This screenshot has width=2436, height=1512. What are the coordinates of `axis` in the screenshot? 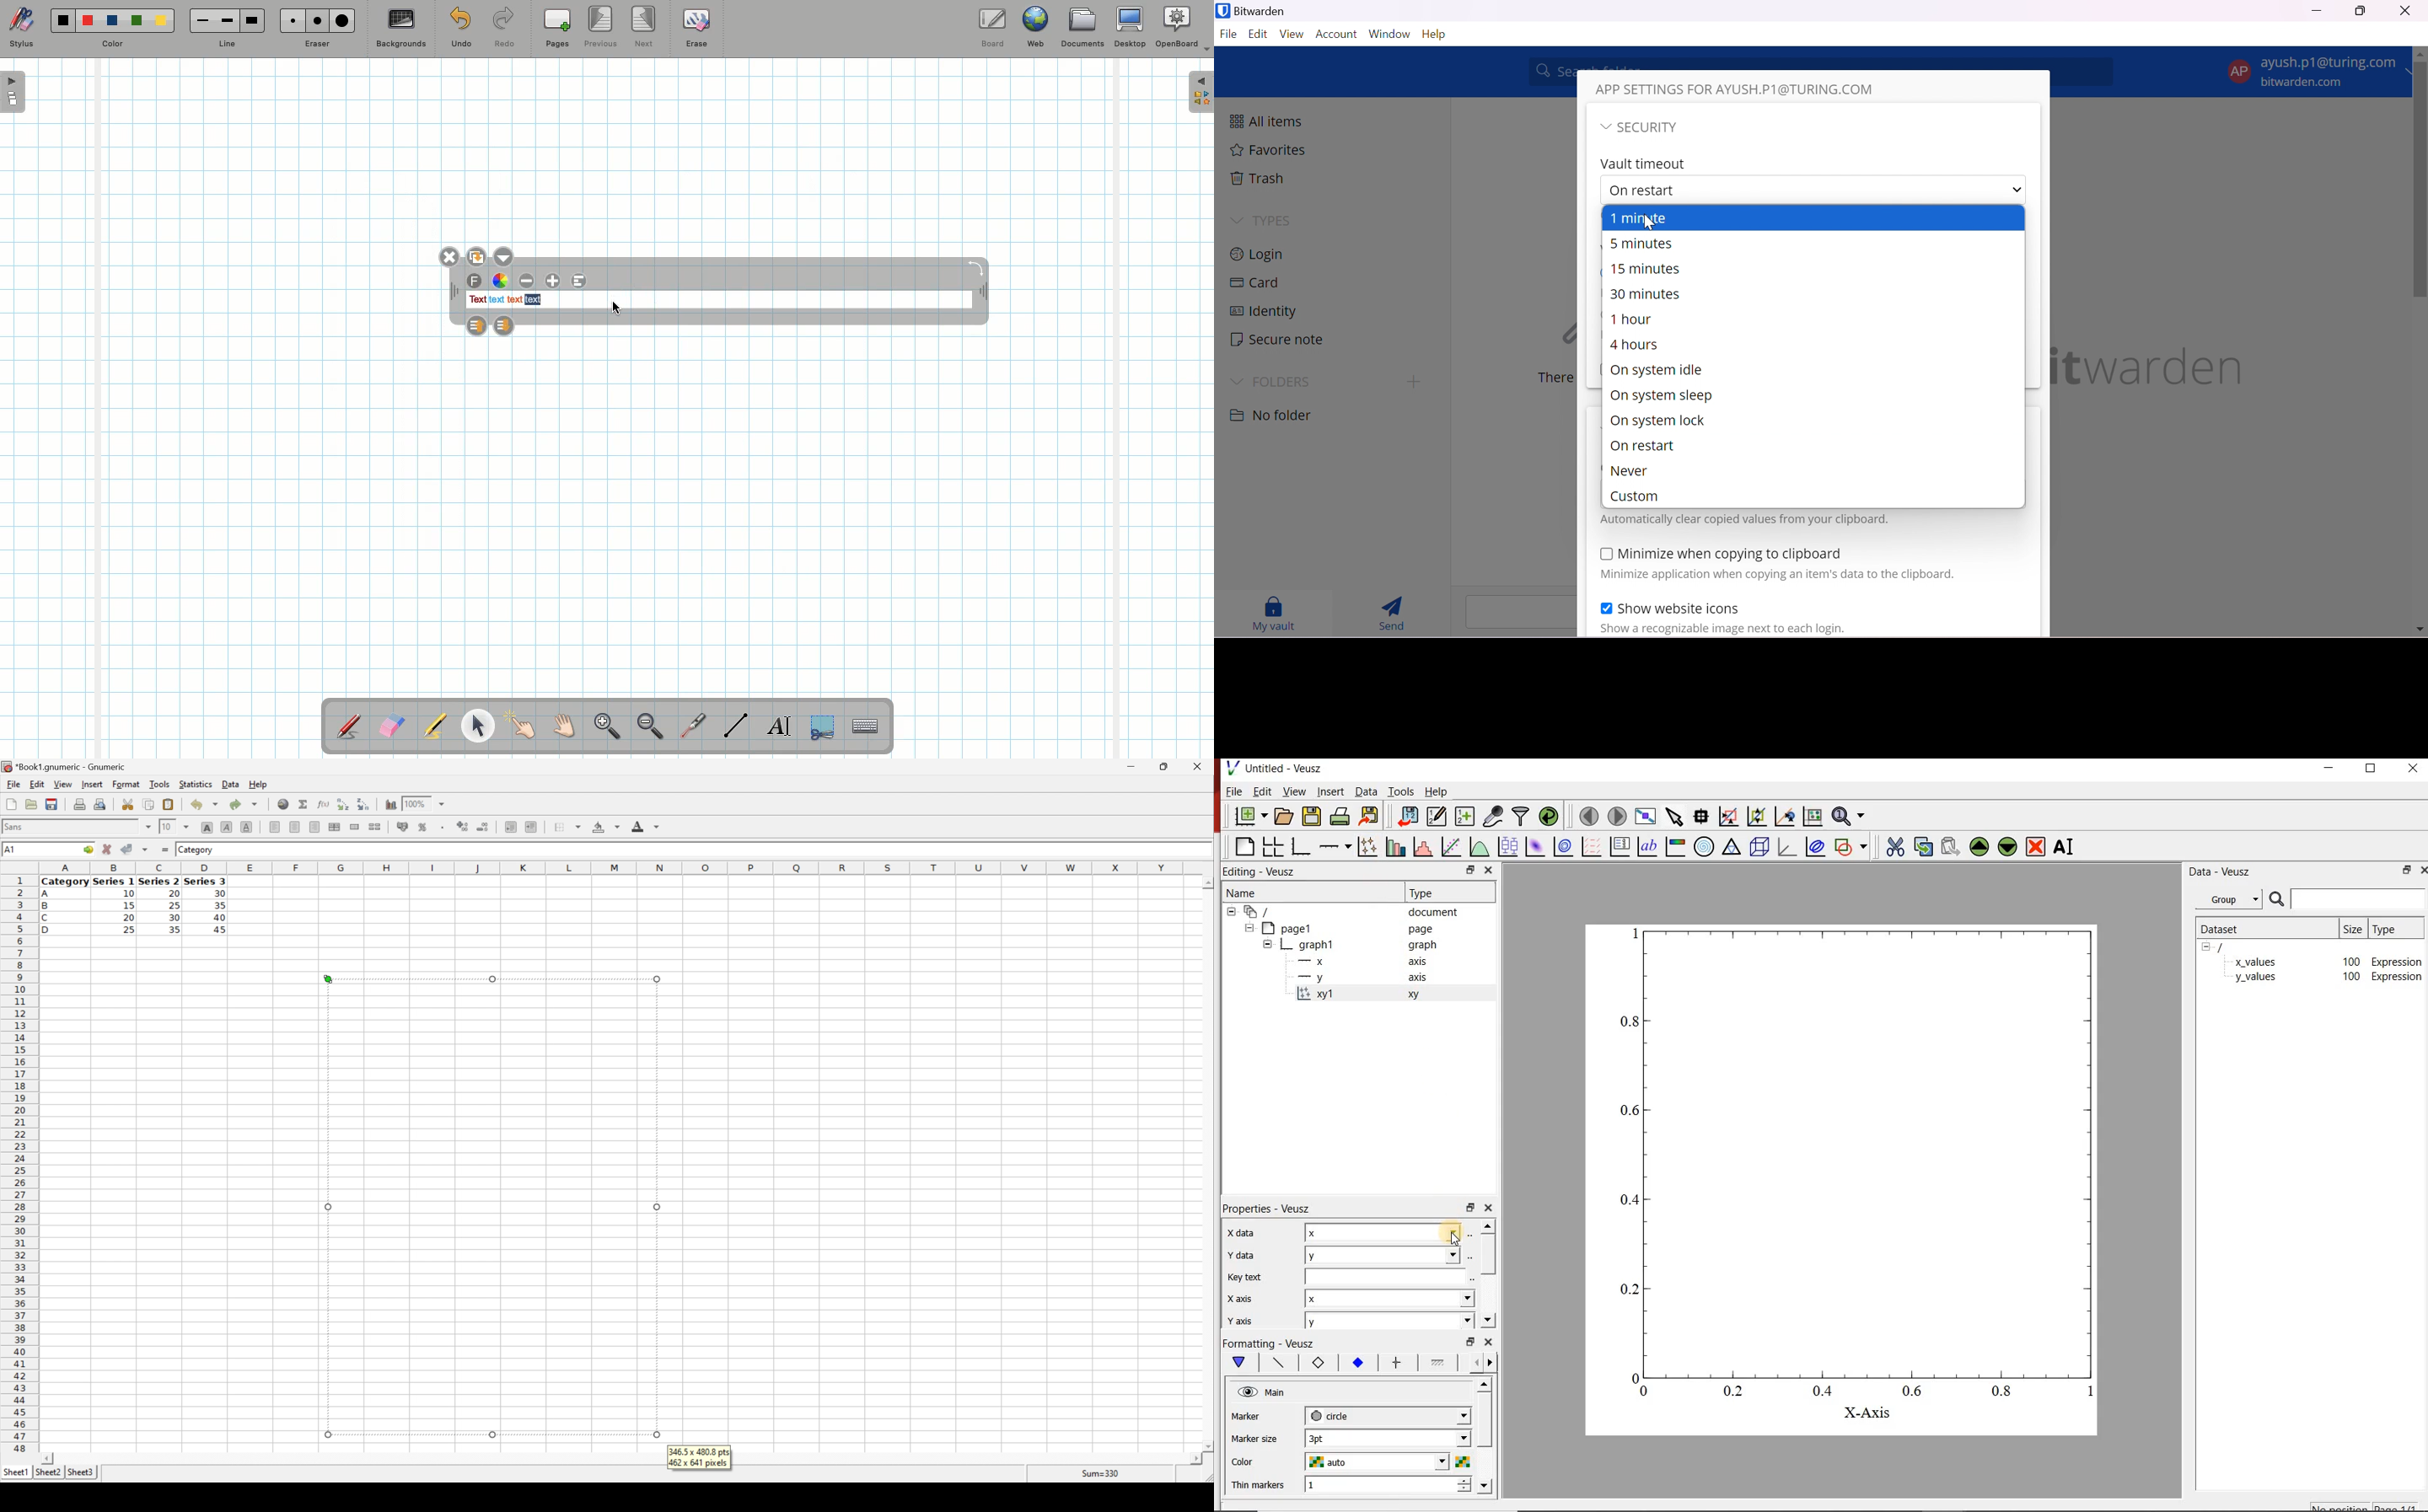 It's located at (1419, 962).